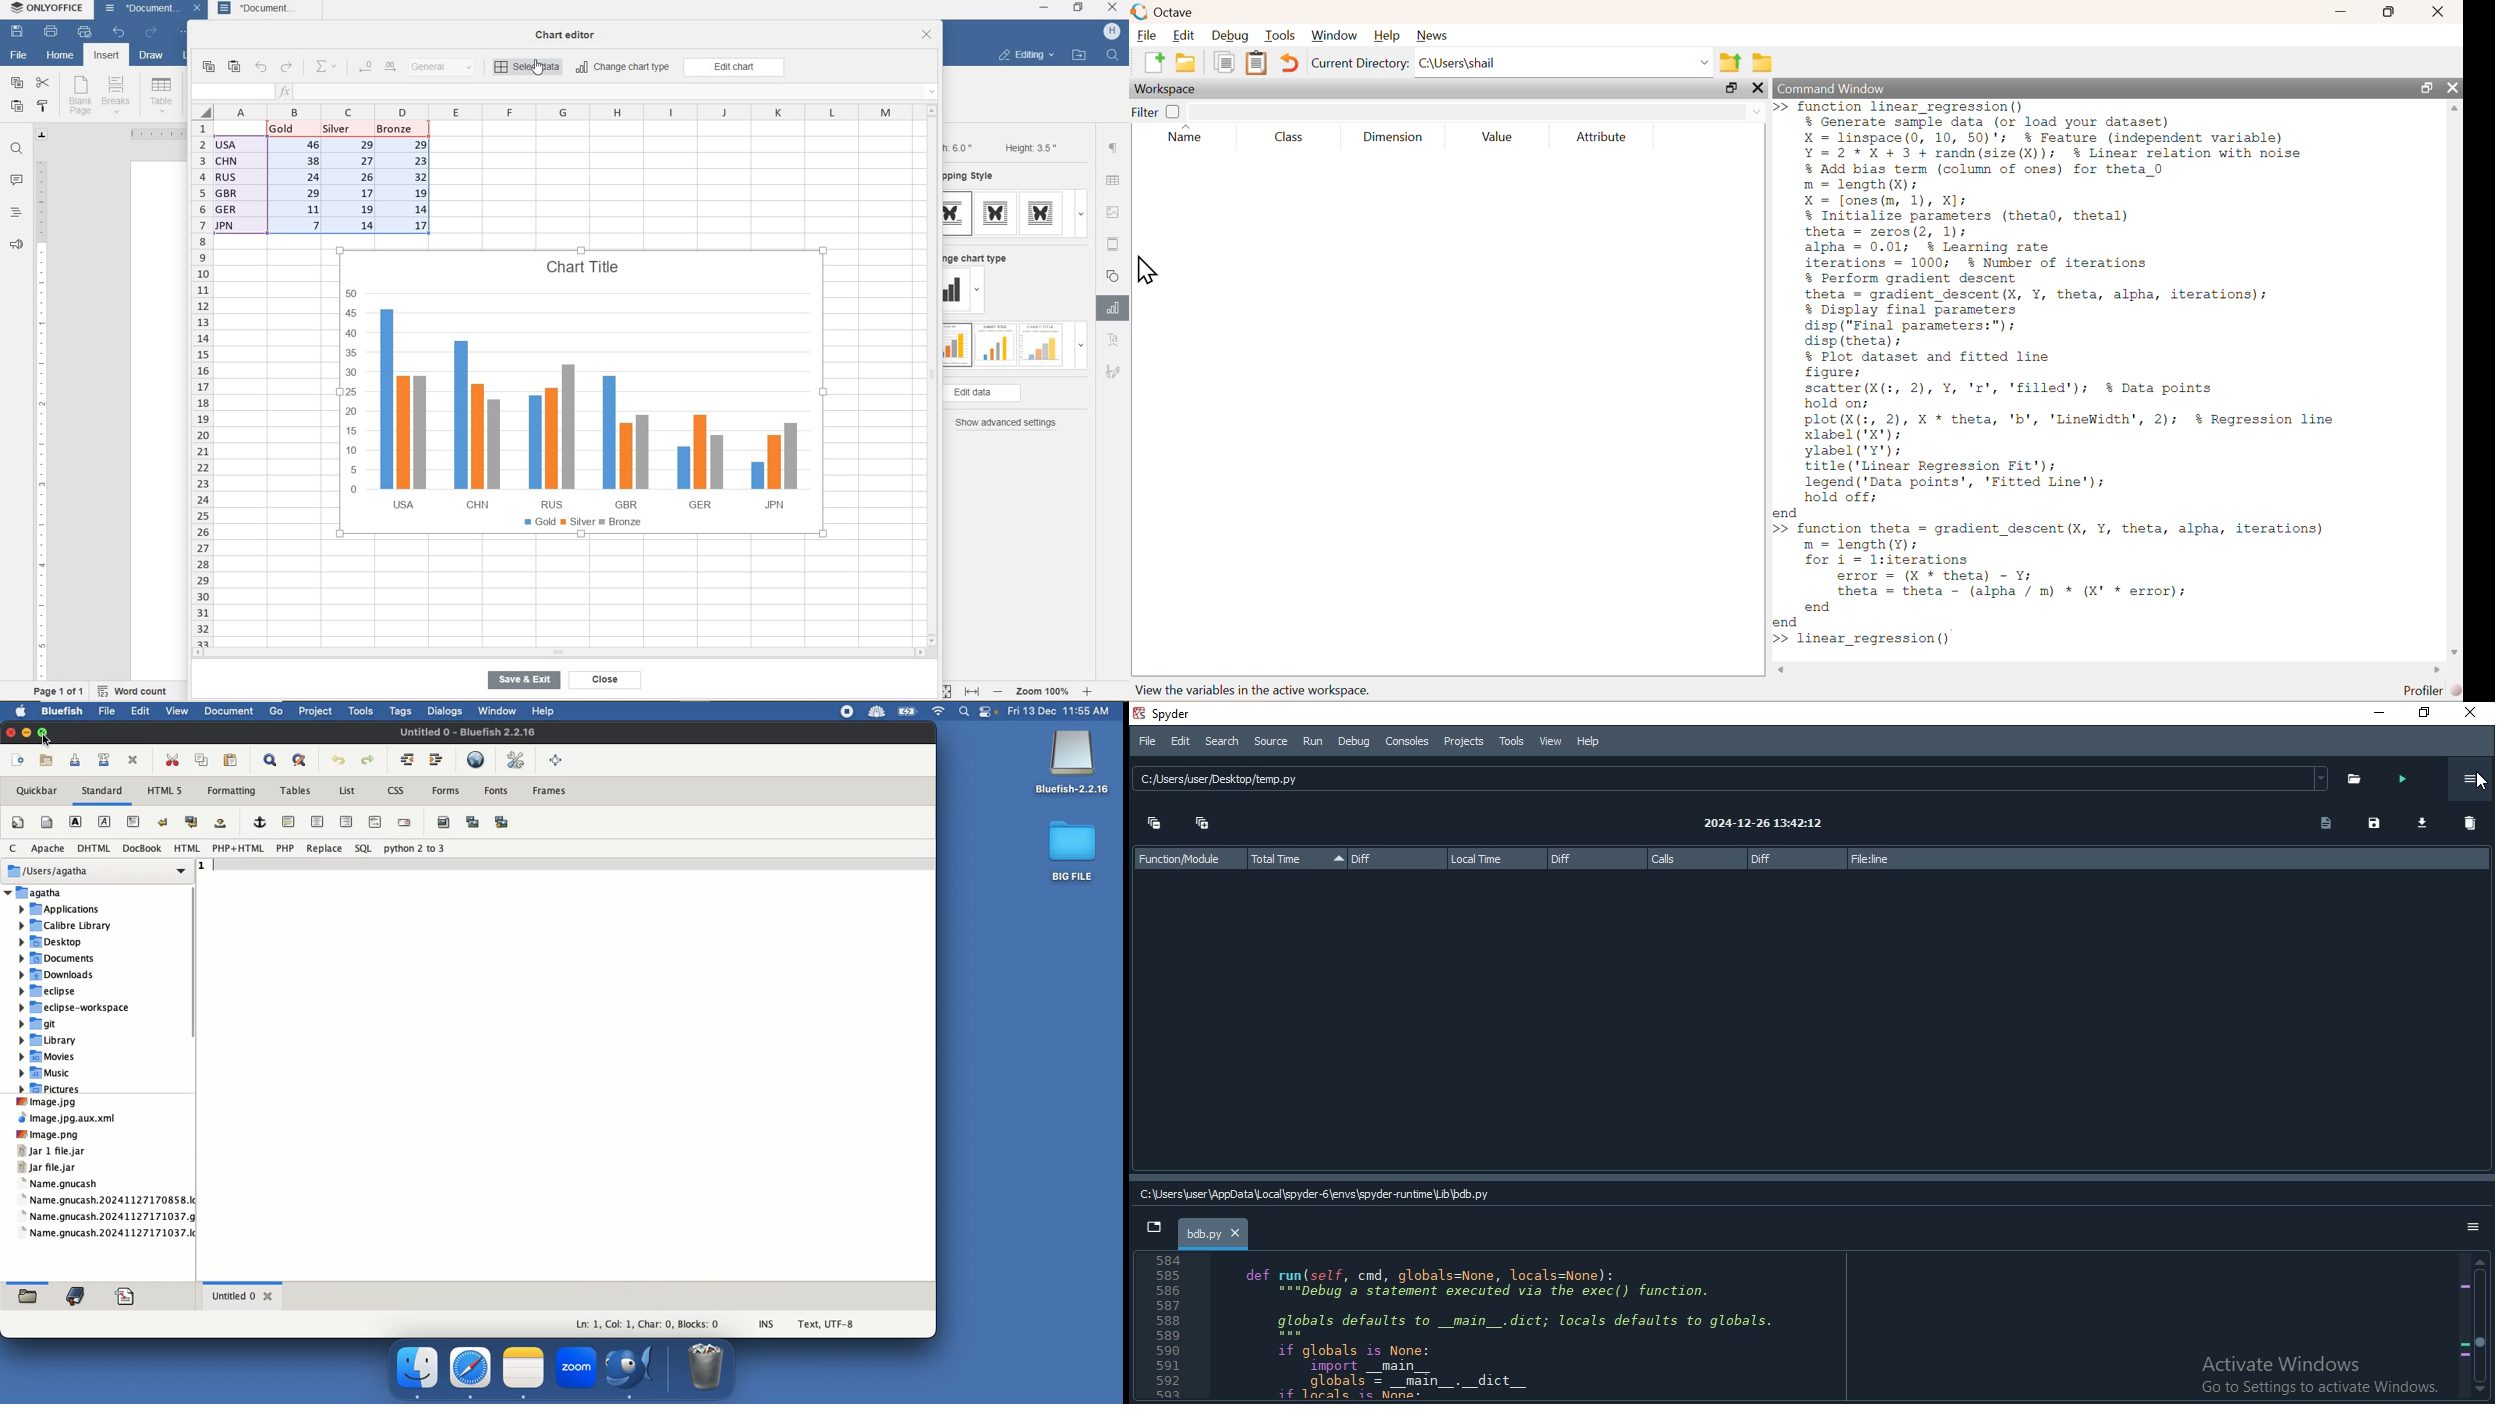 The height and width of the screenshot is (1428, 2520). Describe the element at coordinates (1353, 740) in the screenshot. I see `Debug` at that location.